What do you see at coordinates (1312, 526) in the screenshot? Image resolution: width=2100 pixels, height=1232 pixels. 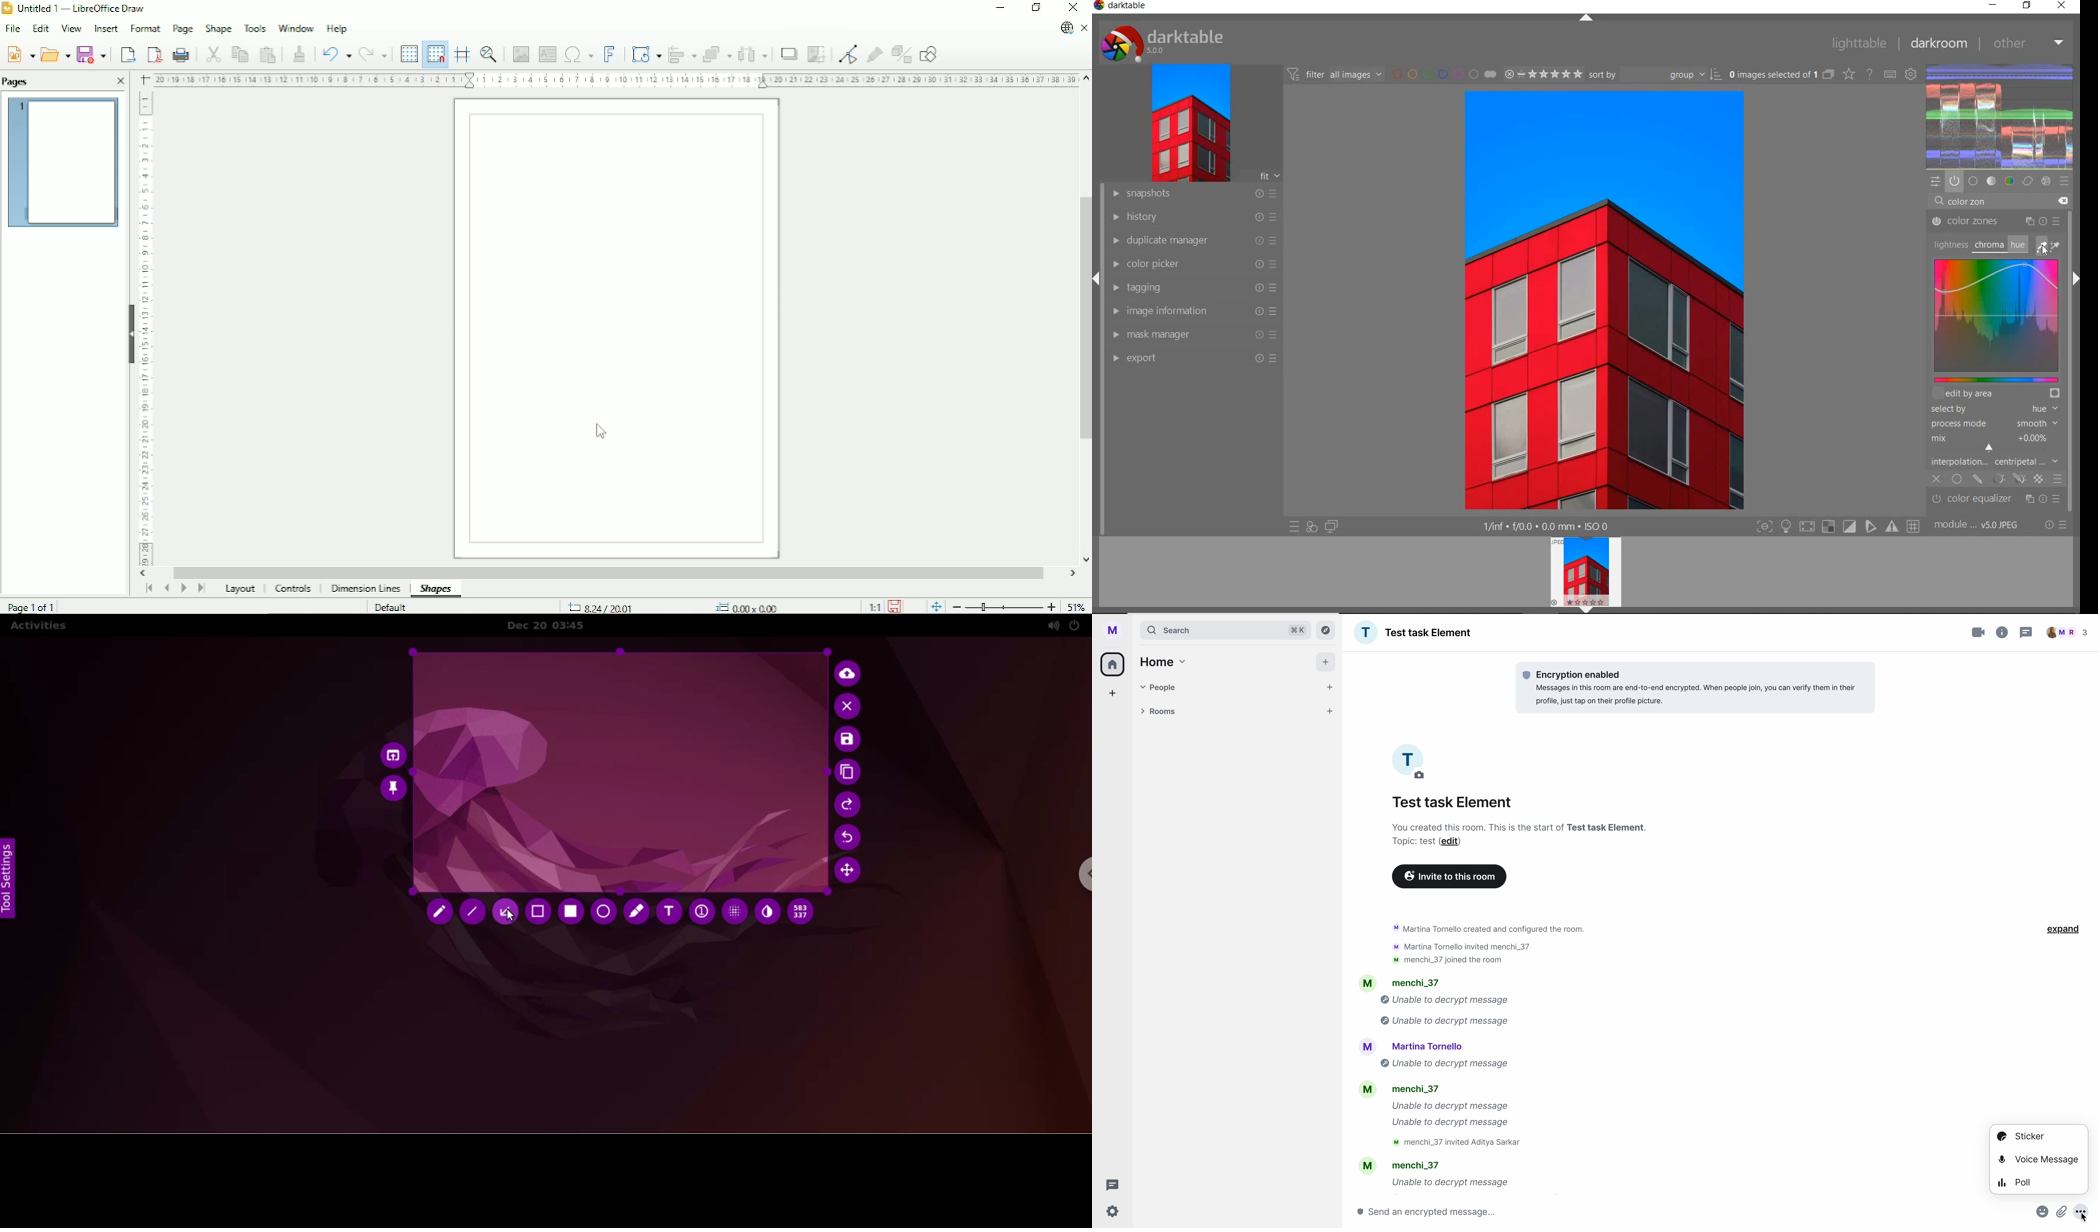 I see `quick access for applying any of your styles` at bounding box center [1312, 526].